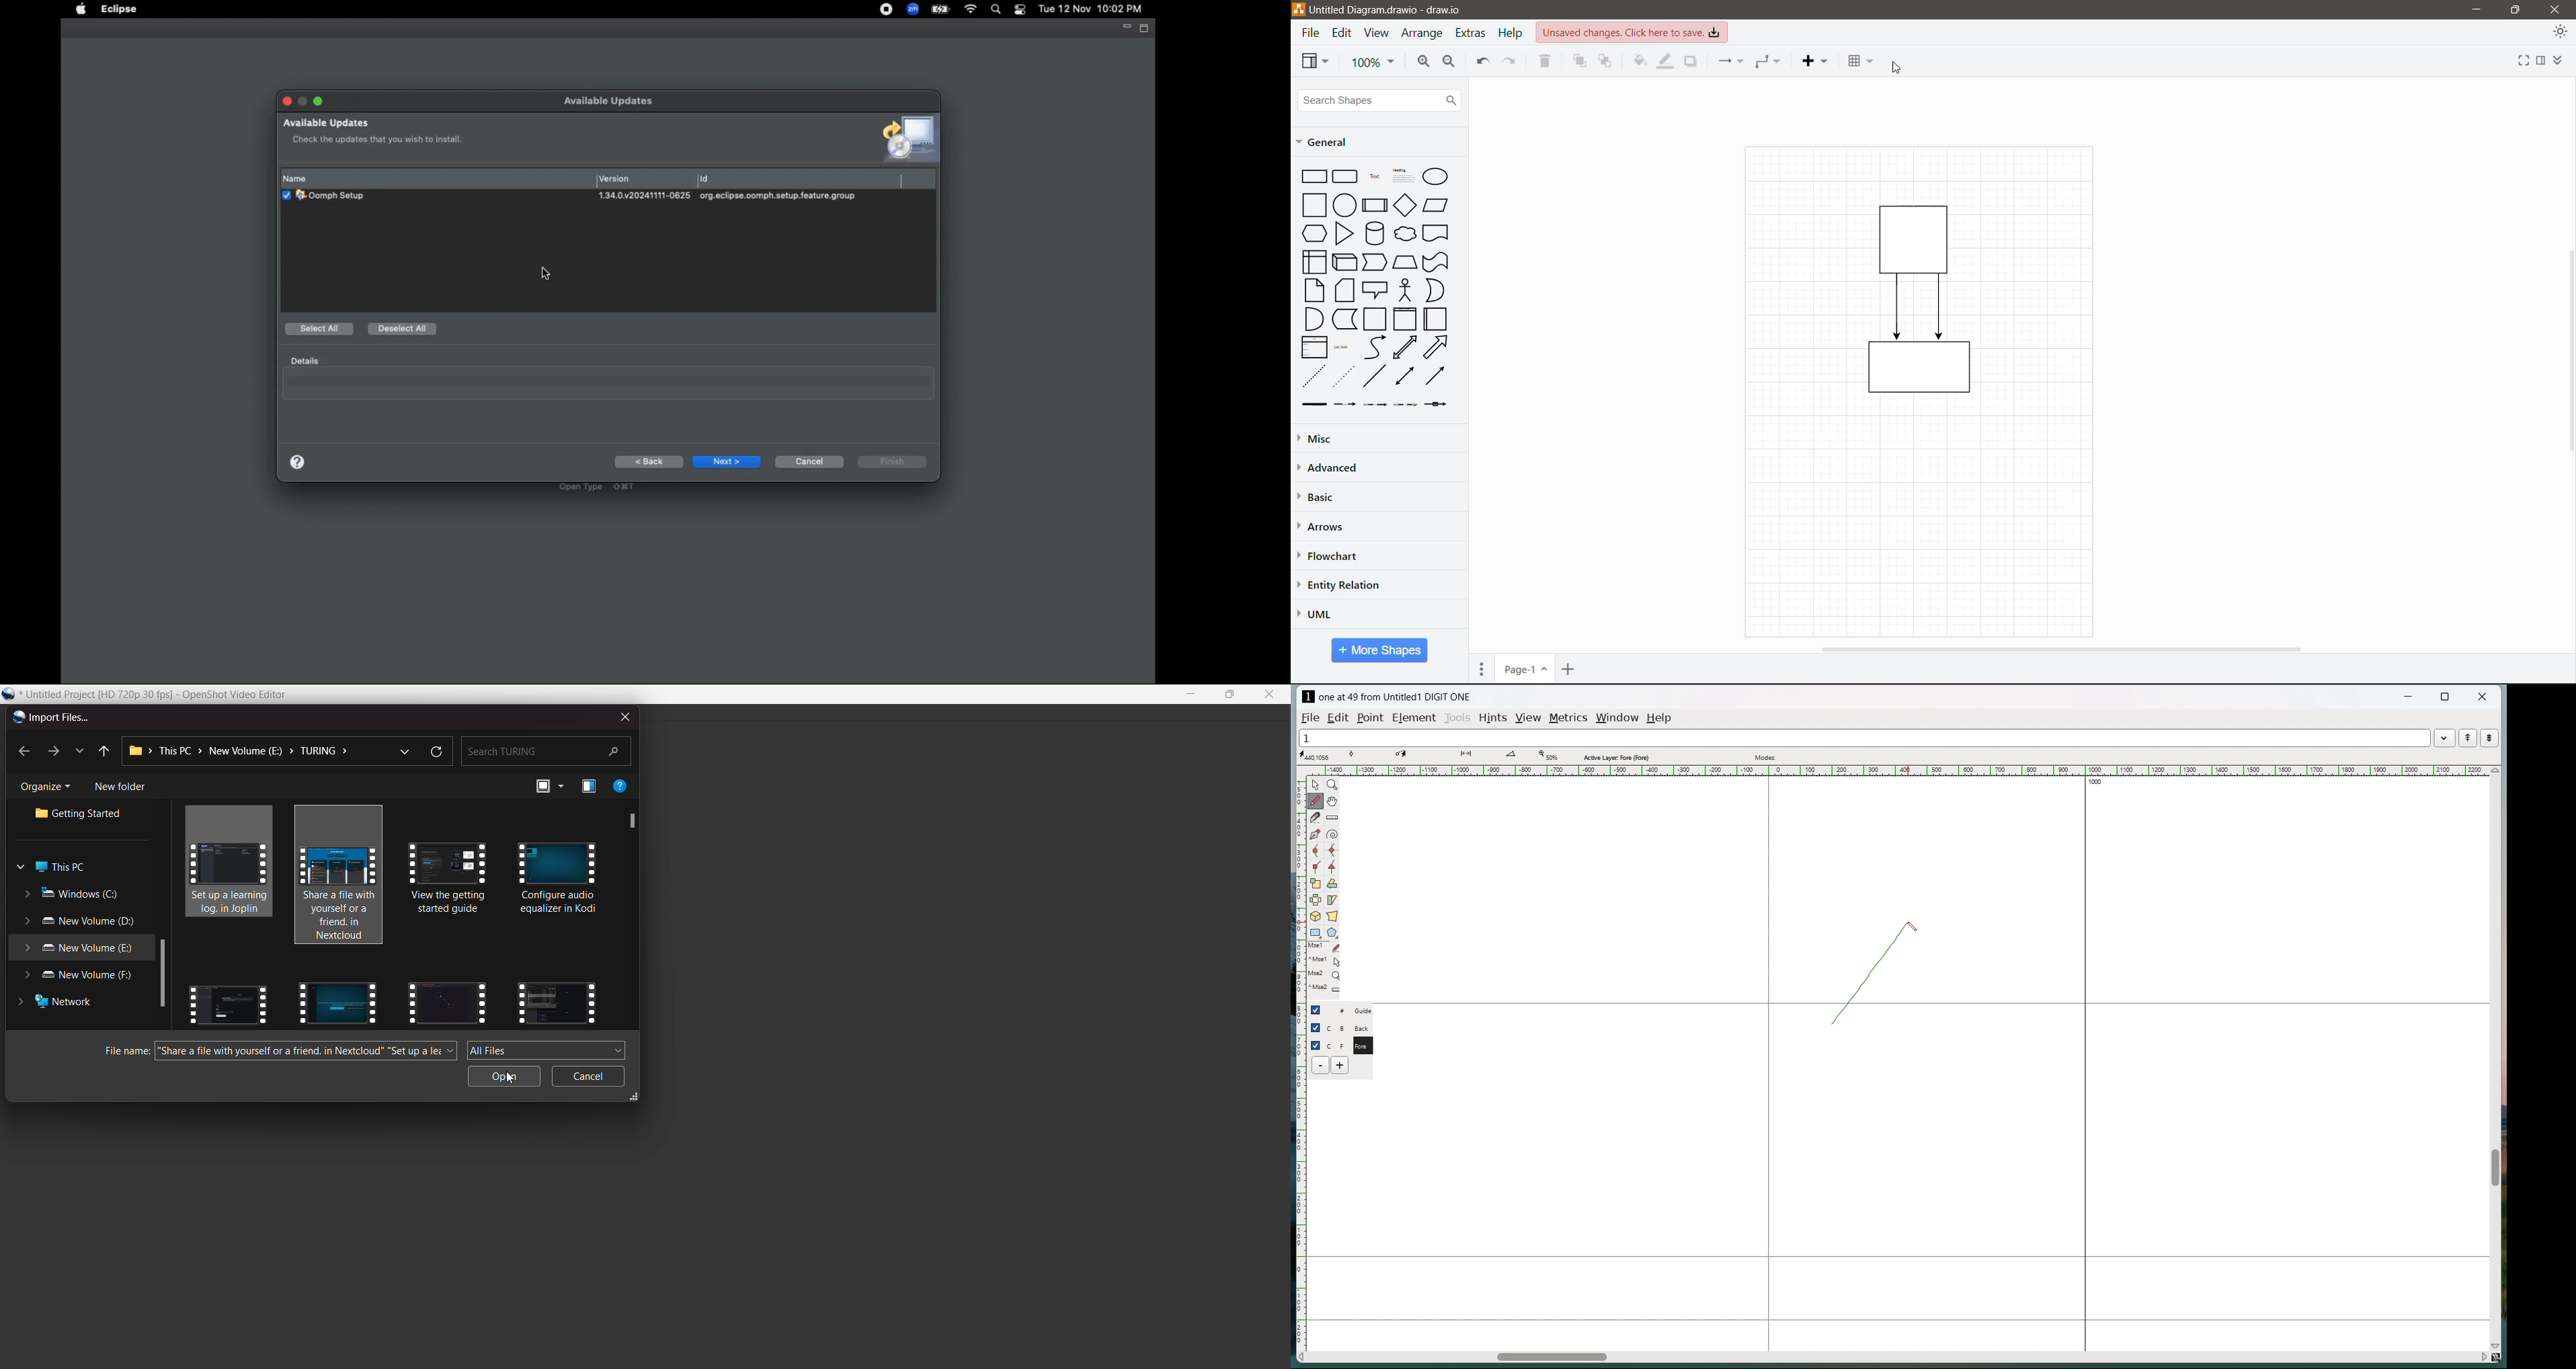  Describe the element at coordinates (1351, 1045) in the screenshot. I see `C F Fore` at that location.